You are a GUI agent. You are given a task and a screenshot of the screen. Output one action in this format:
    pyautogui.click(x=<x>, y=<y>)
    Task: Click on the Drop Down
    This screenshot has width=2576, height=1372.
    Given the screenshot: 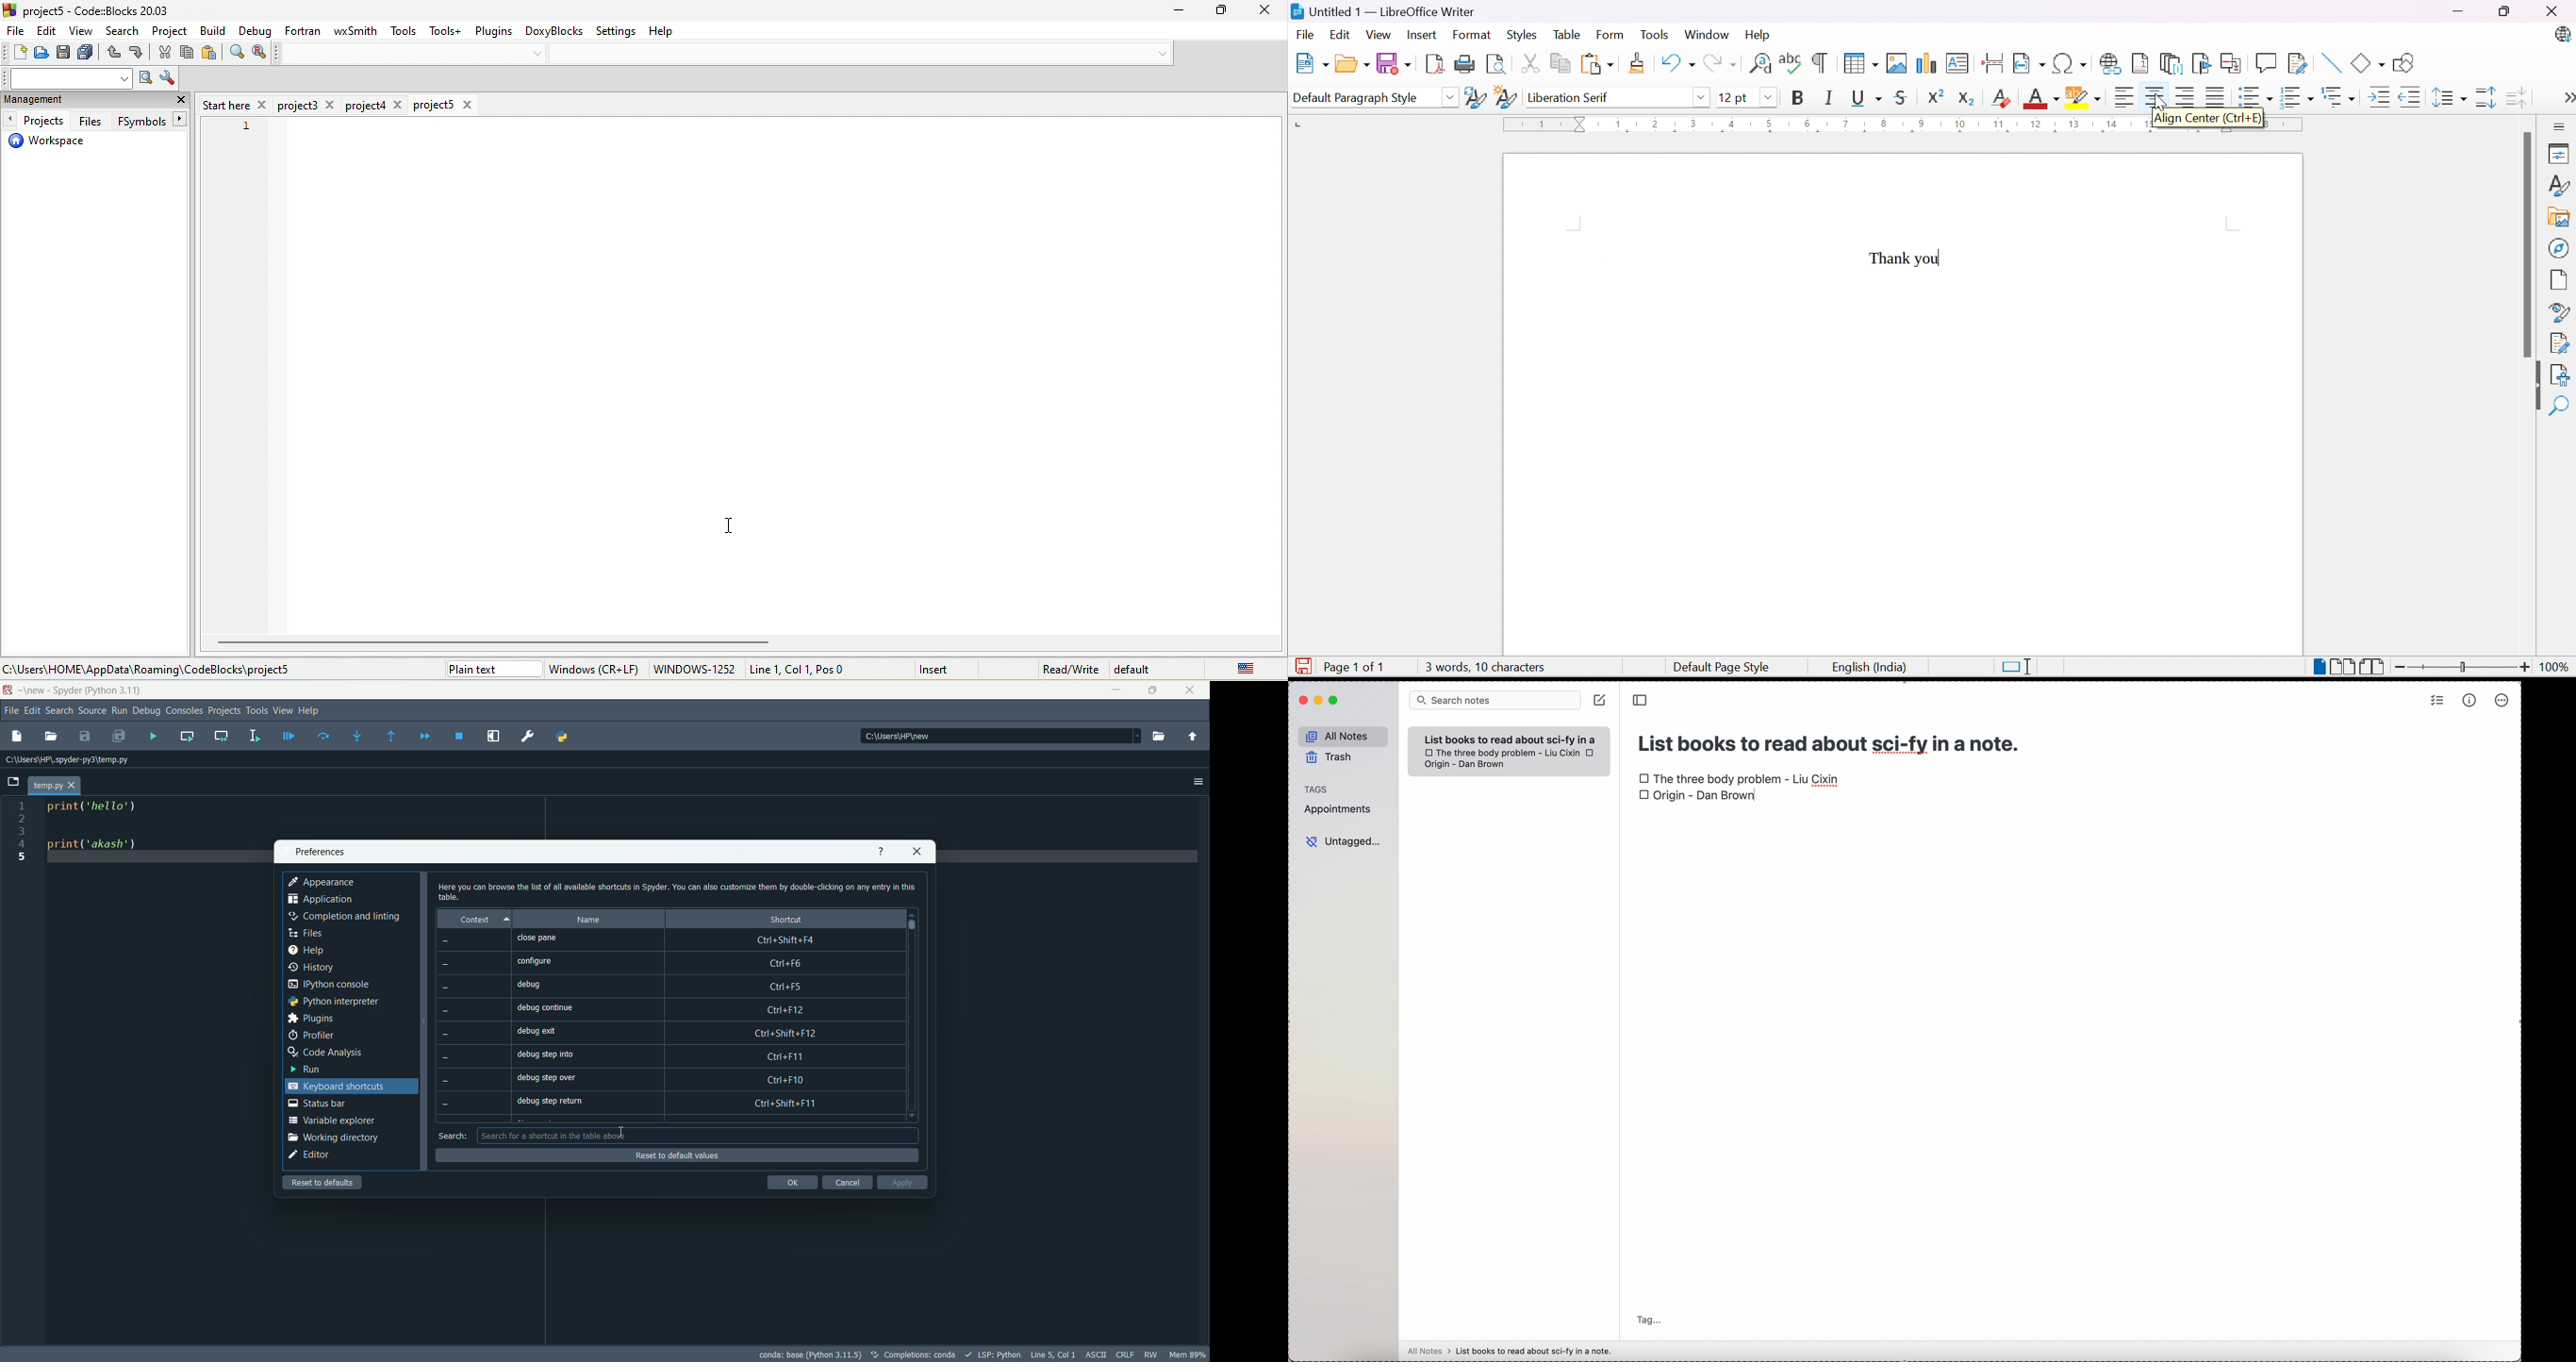 What is the action you would take?
    pyautogui.click(x=1450, y=97)
    